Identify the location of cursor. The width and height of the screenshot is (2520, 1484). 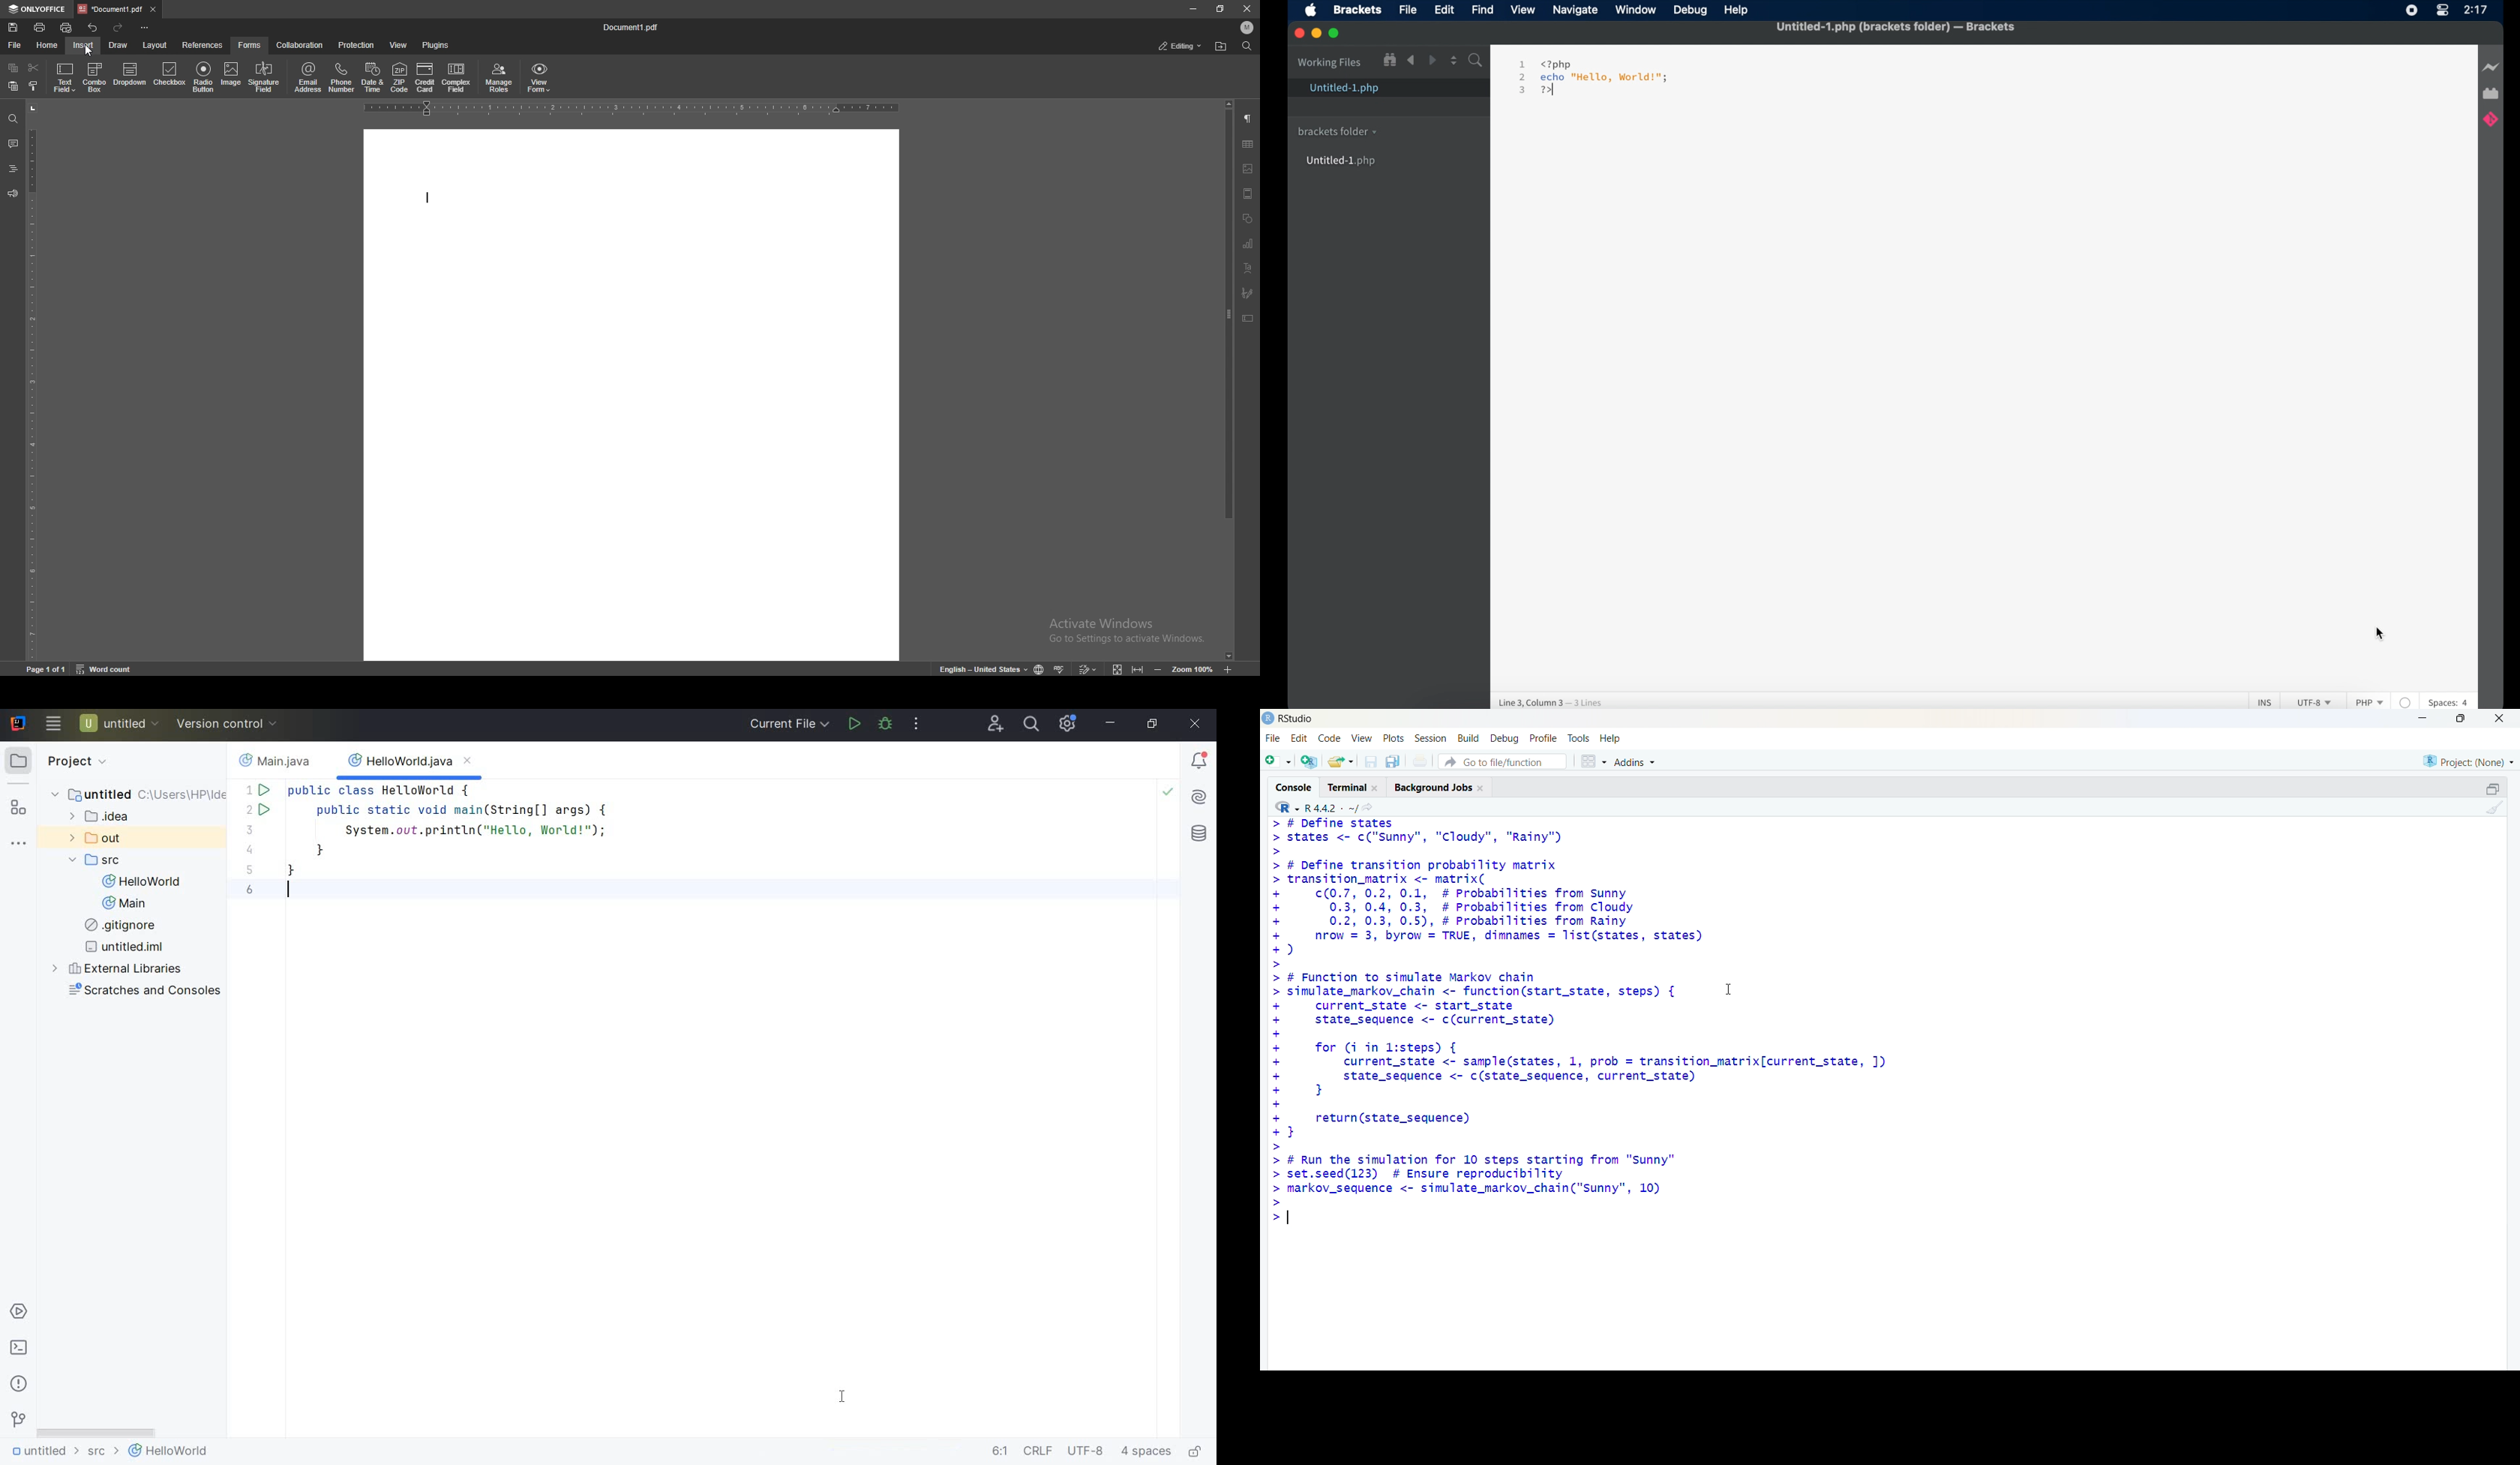
(1734, 993).